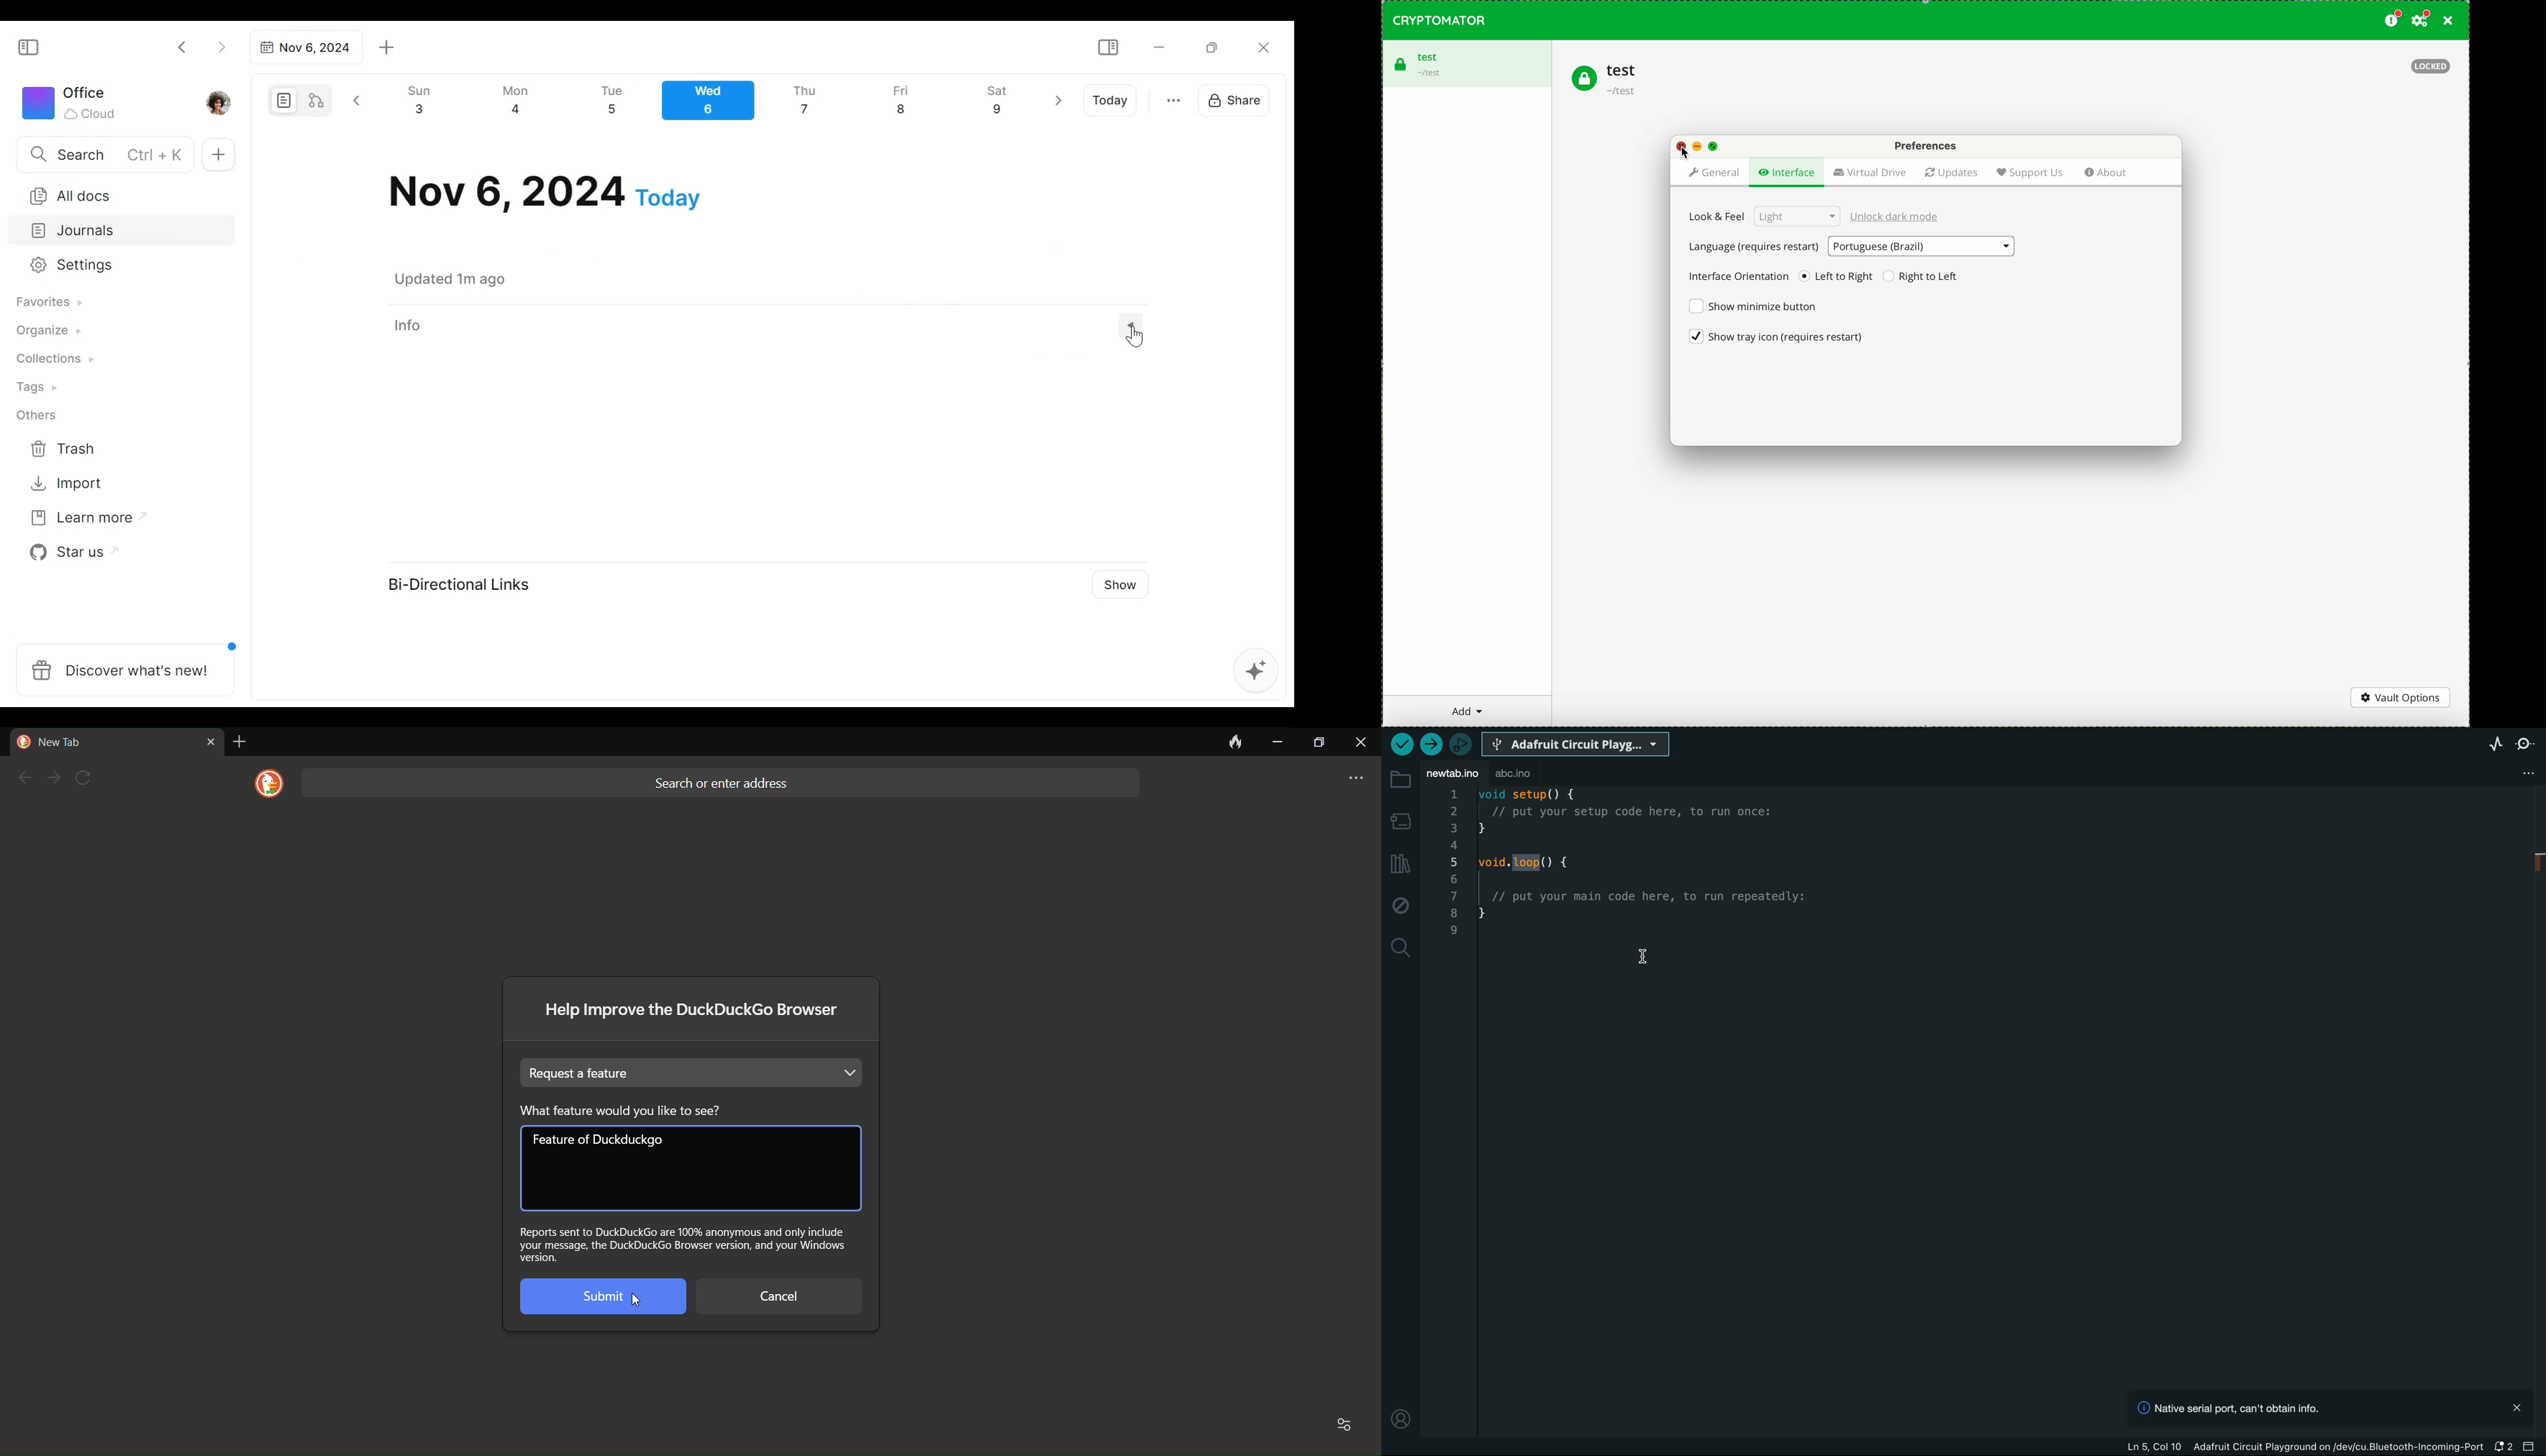 Image resolution: width=2548 pixels, height=1456 pixels. I want to click on Profile photo, so click(220, 100).